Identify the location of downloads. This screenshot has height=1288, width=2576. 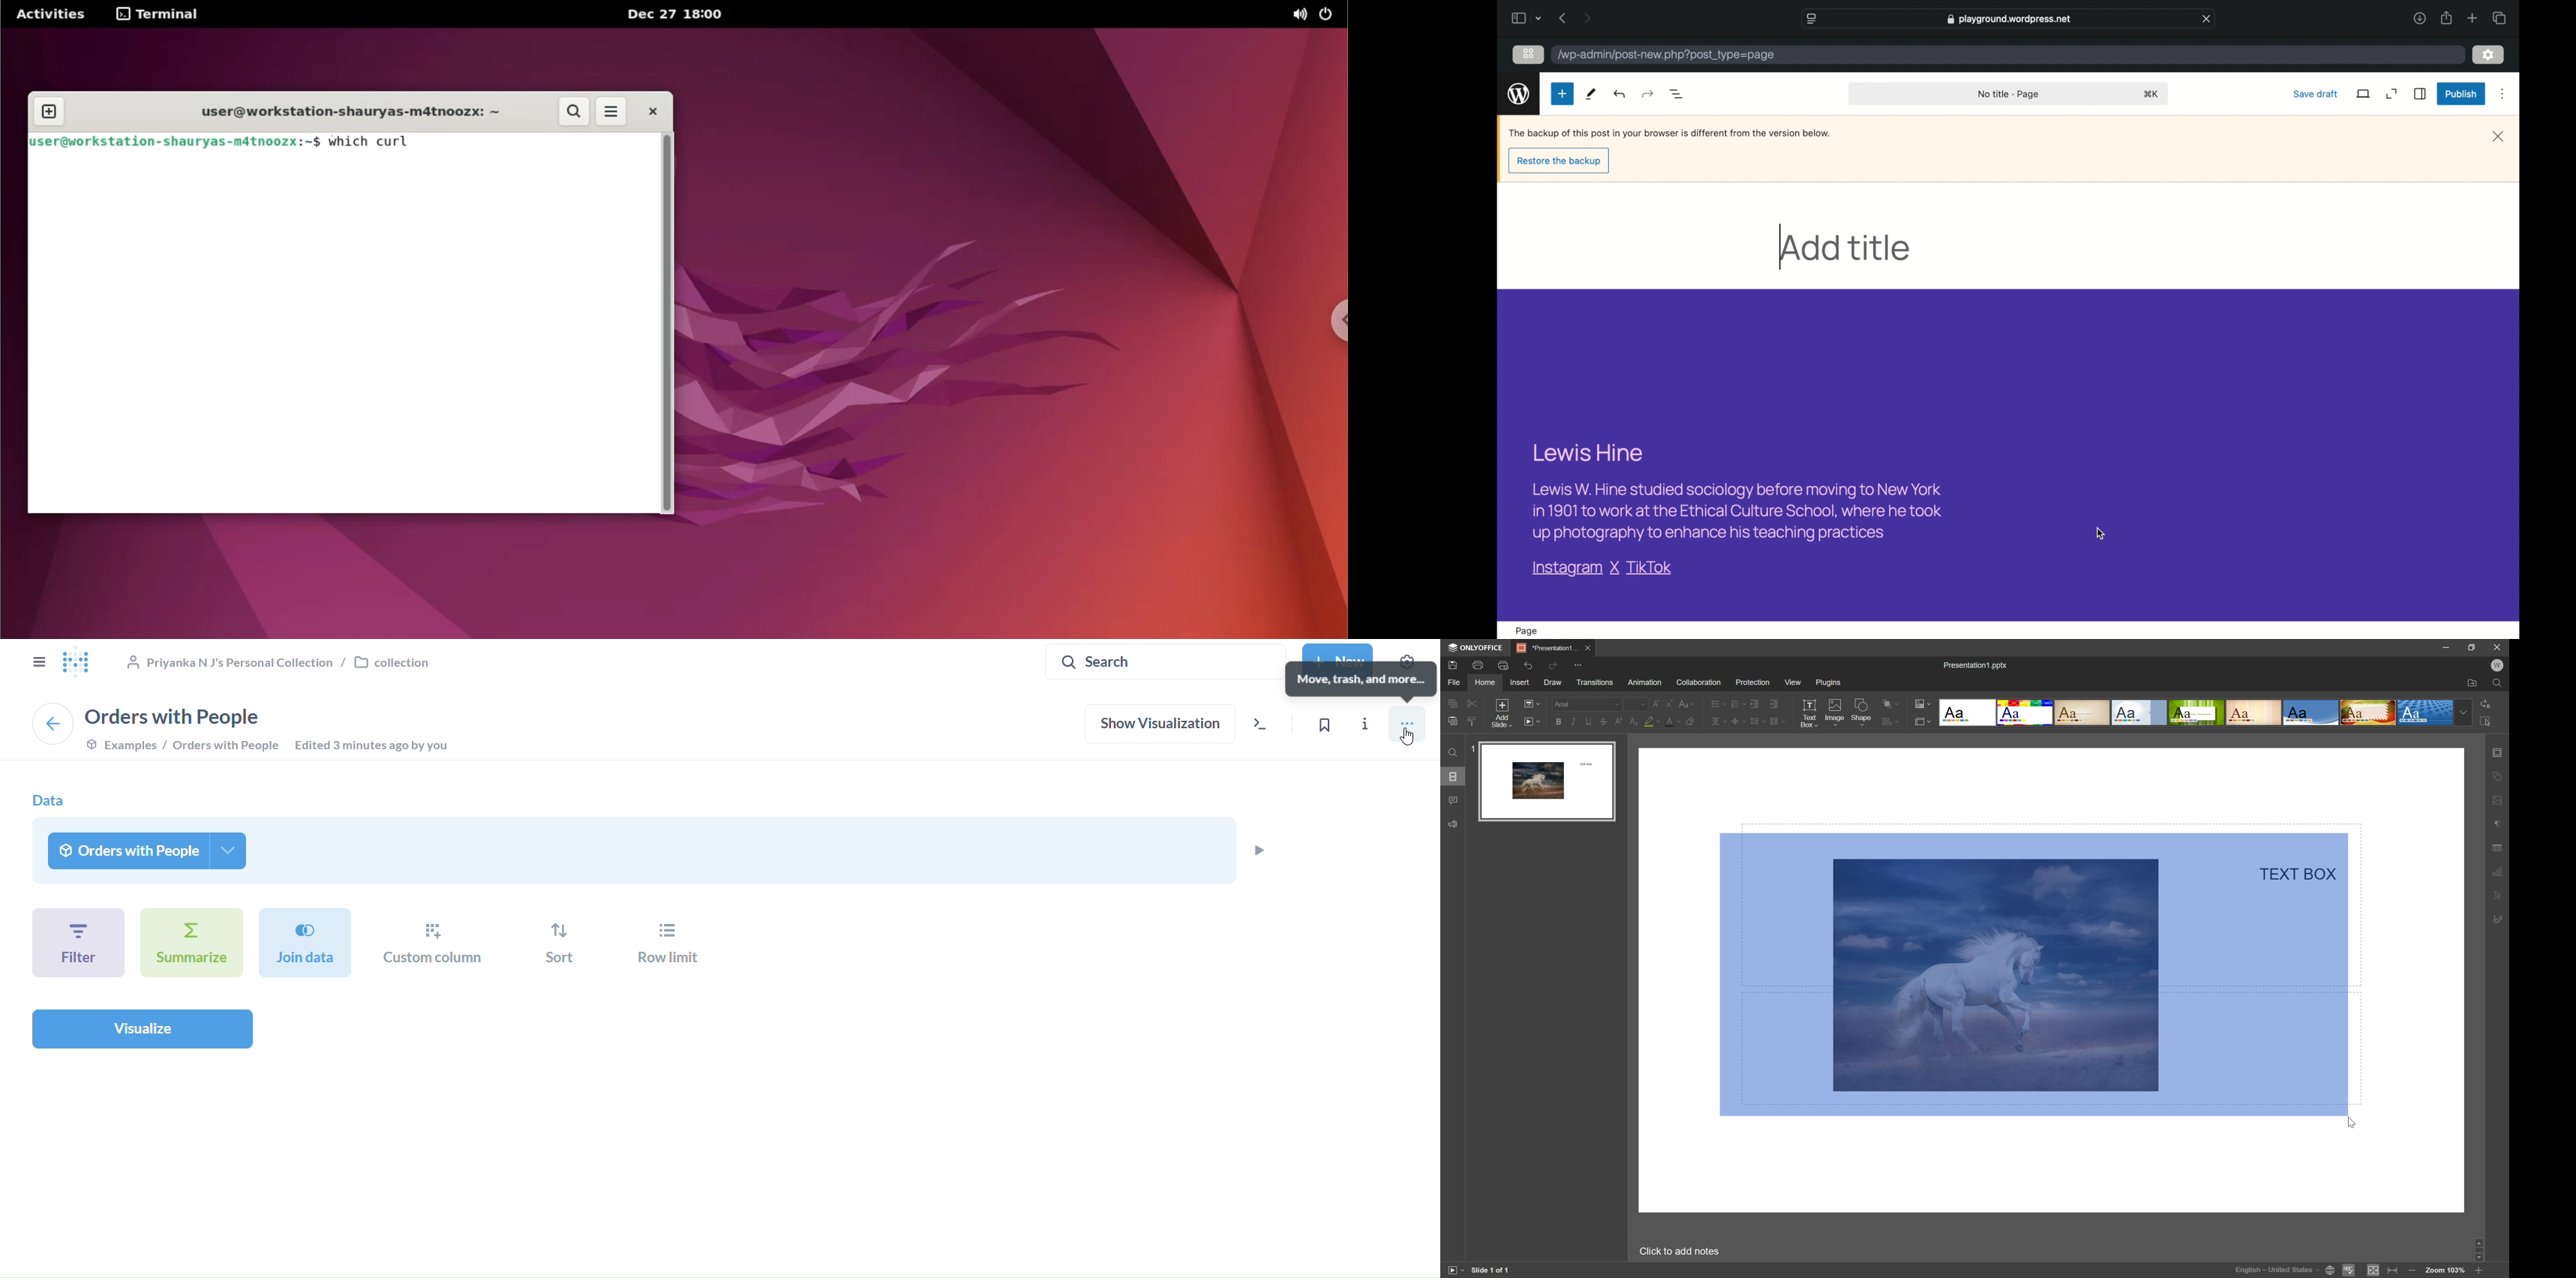
(2420, 18).